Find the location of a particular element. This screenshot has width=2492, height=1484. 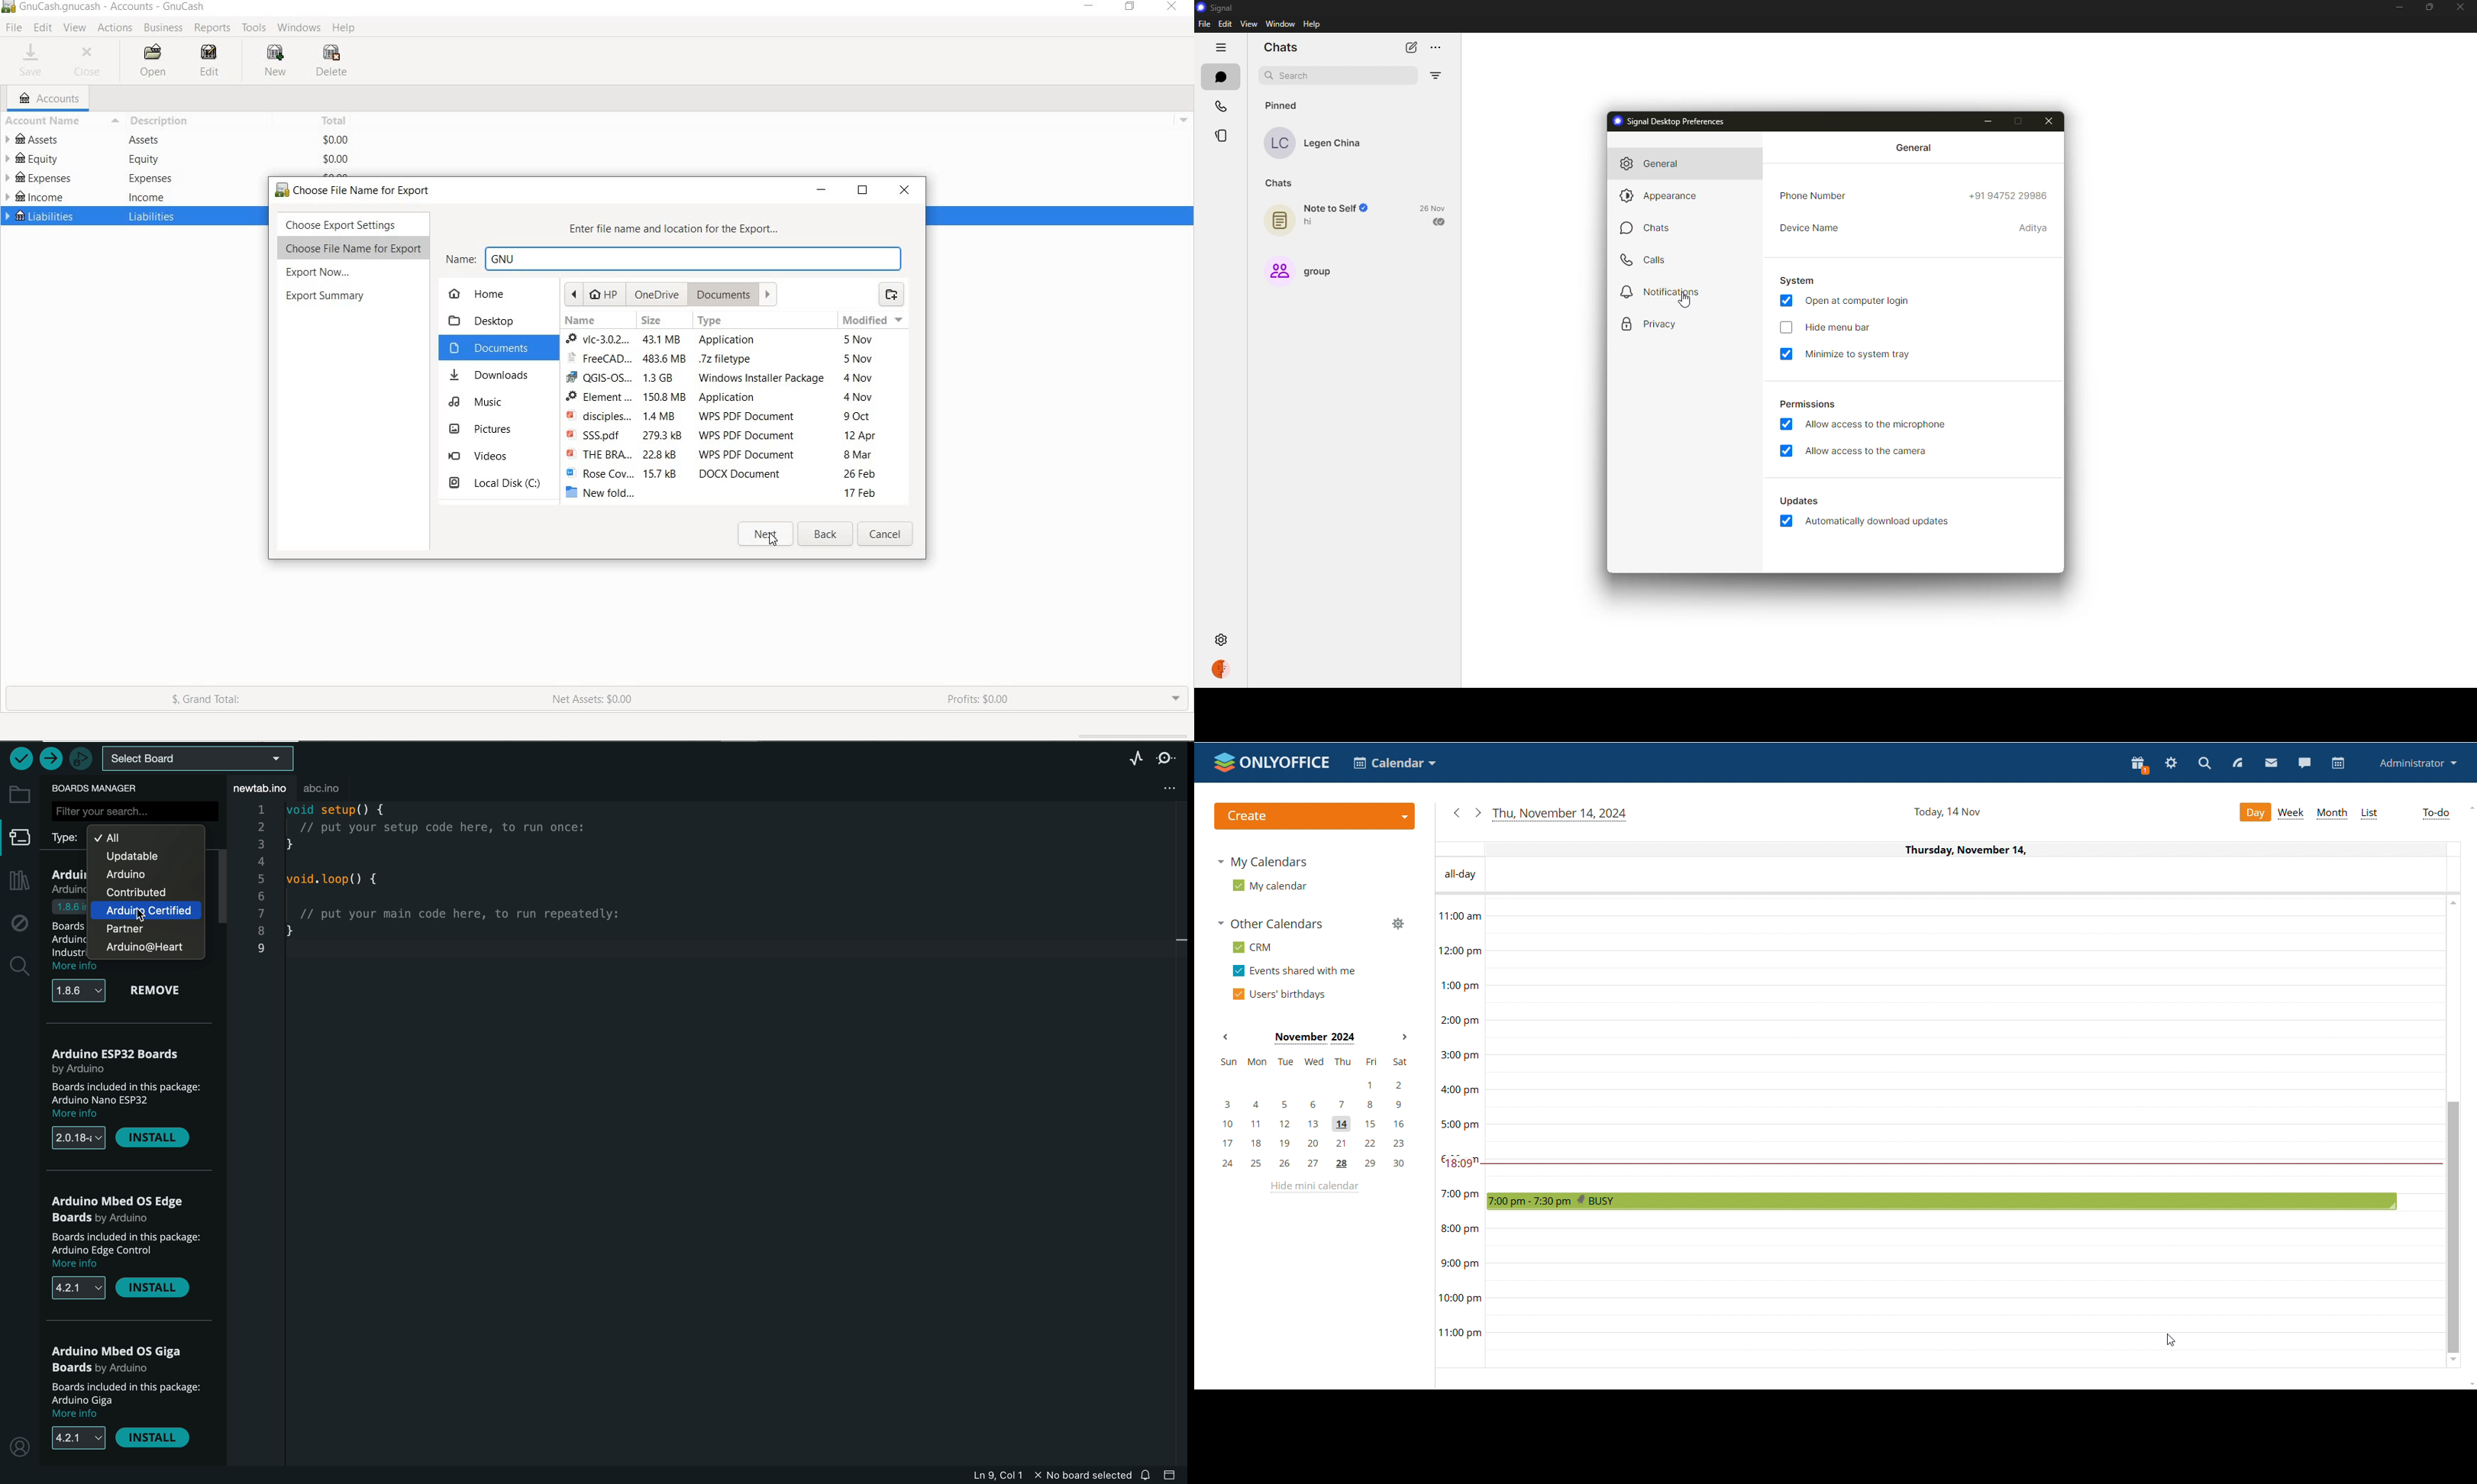

timeline is located at coordinates (1460, 1131).